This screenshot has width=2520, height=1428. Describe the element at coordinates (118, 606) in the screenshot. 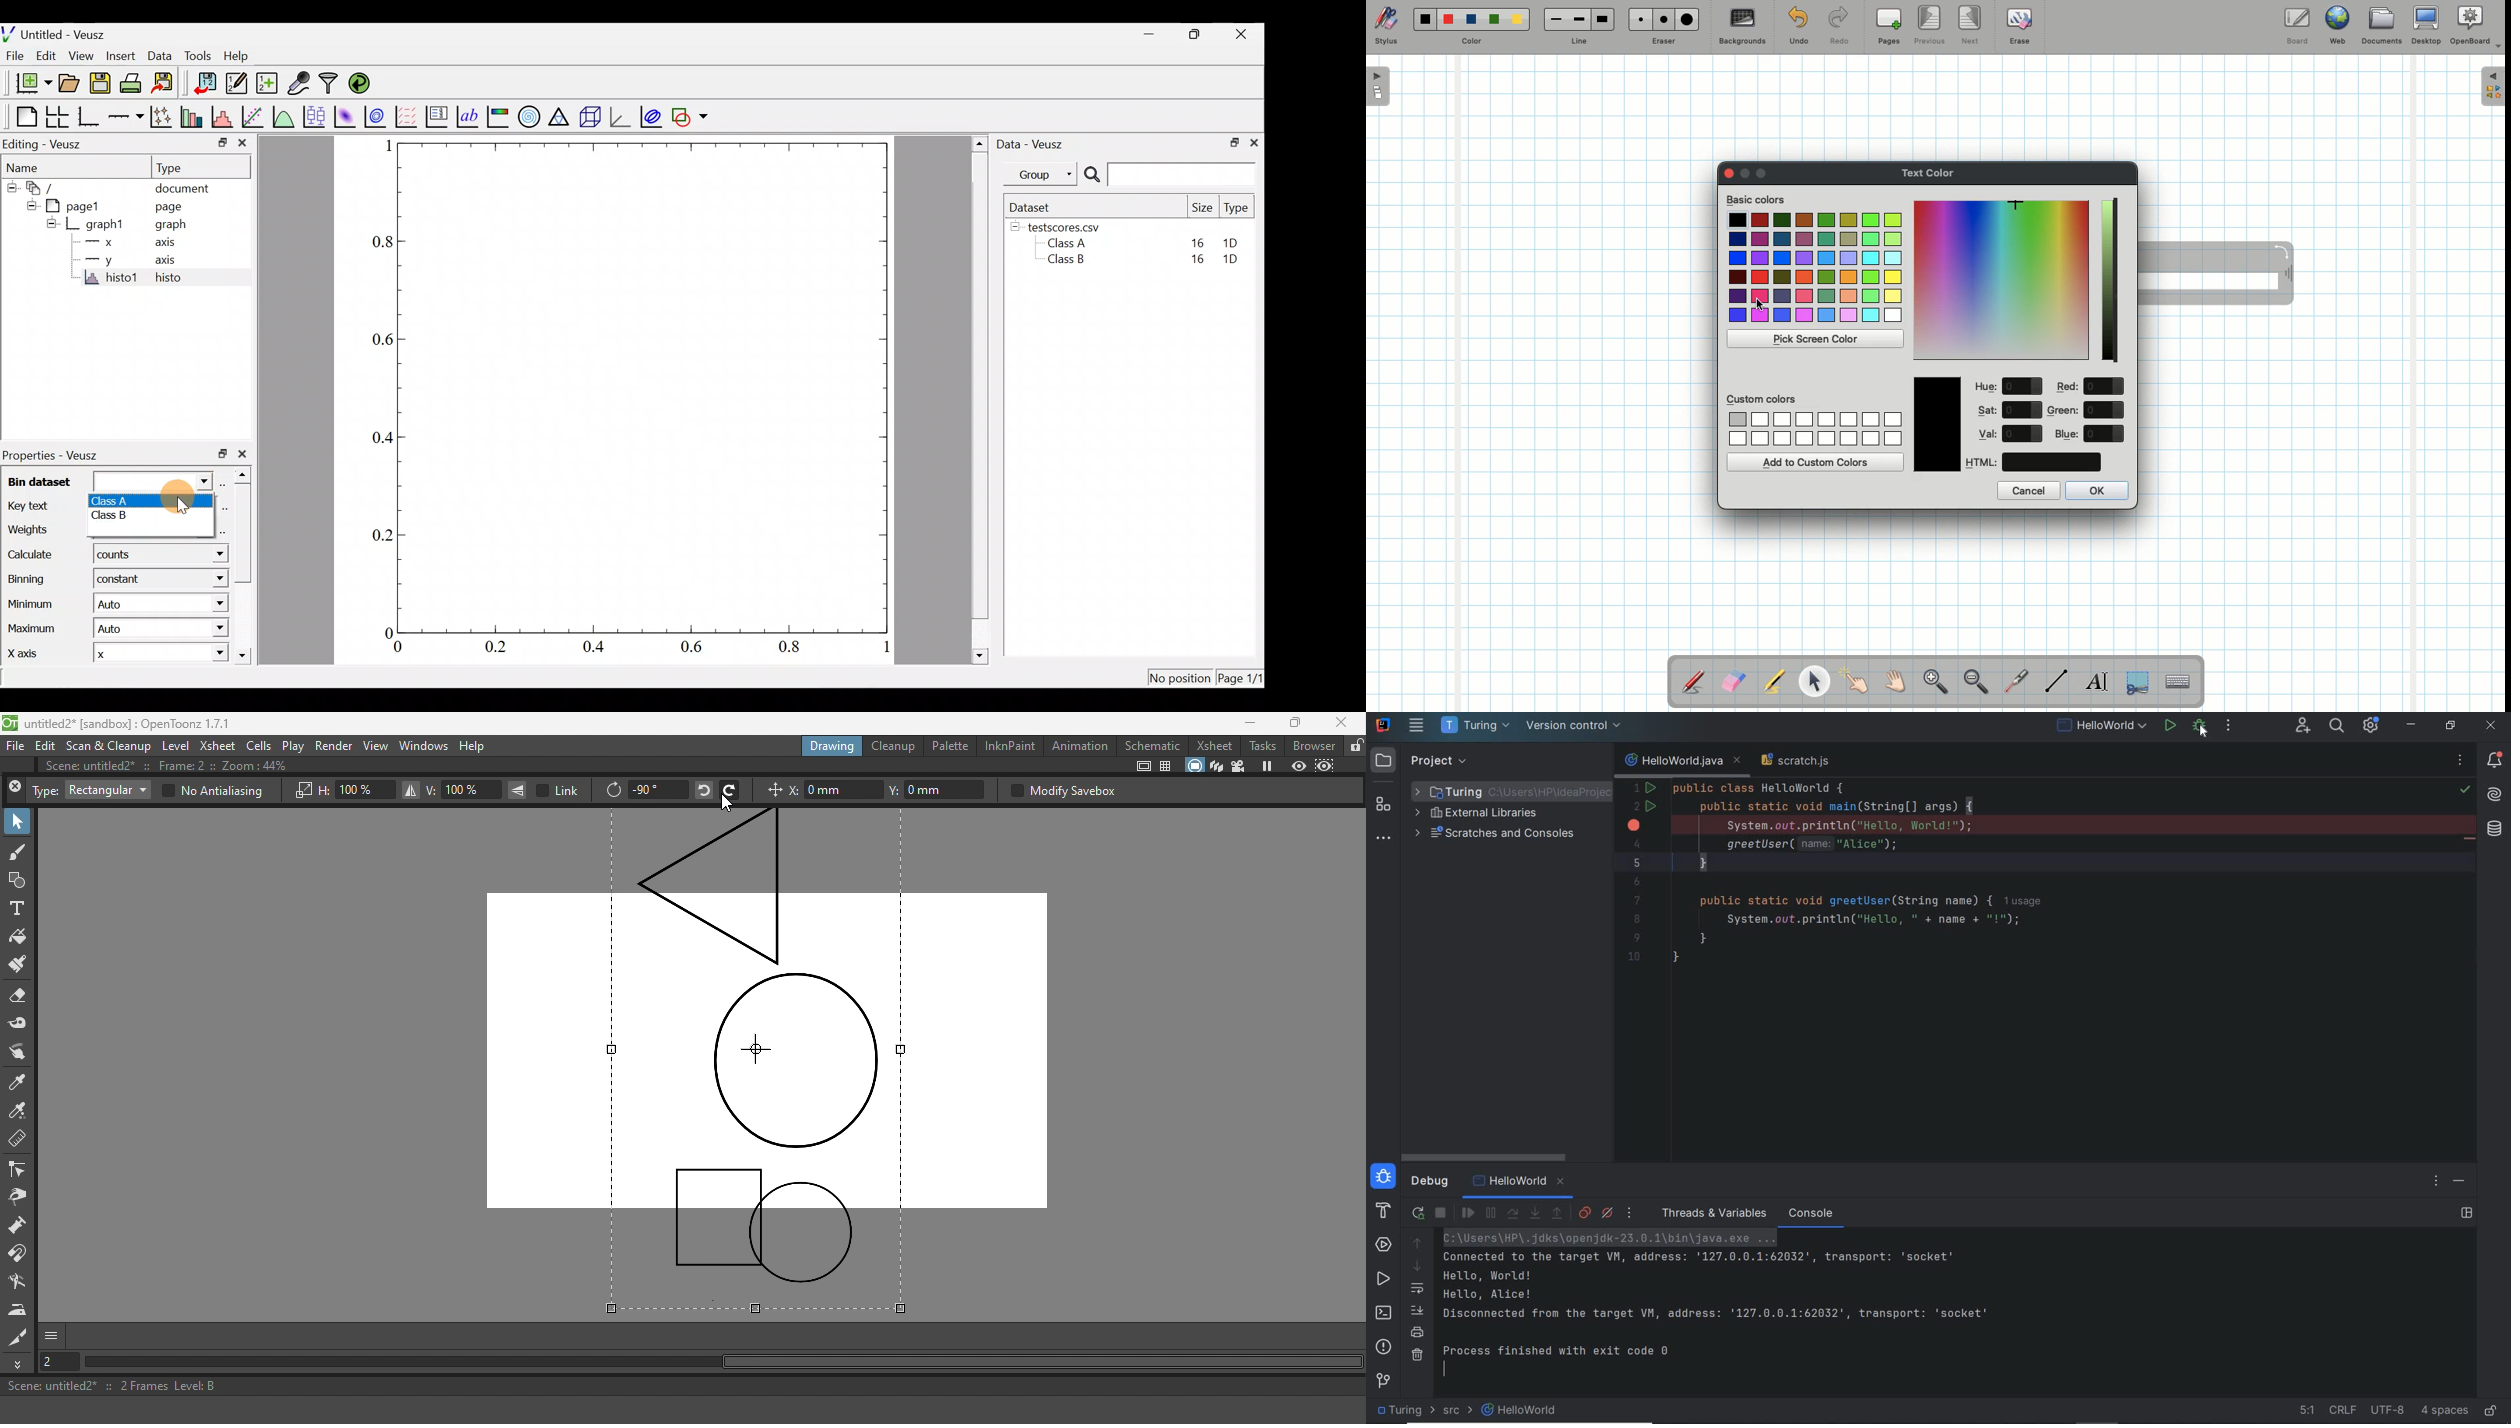

I see `| Auto` at that location.